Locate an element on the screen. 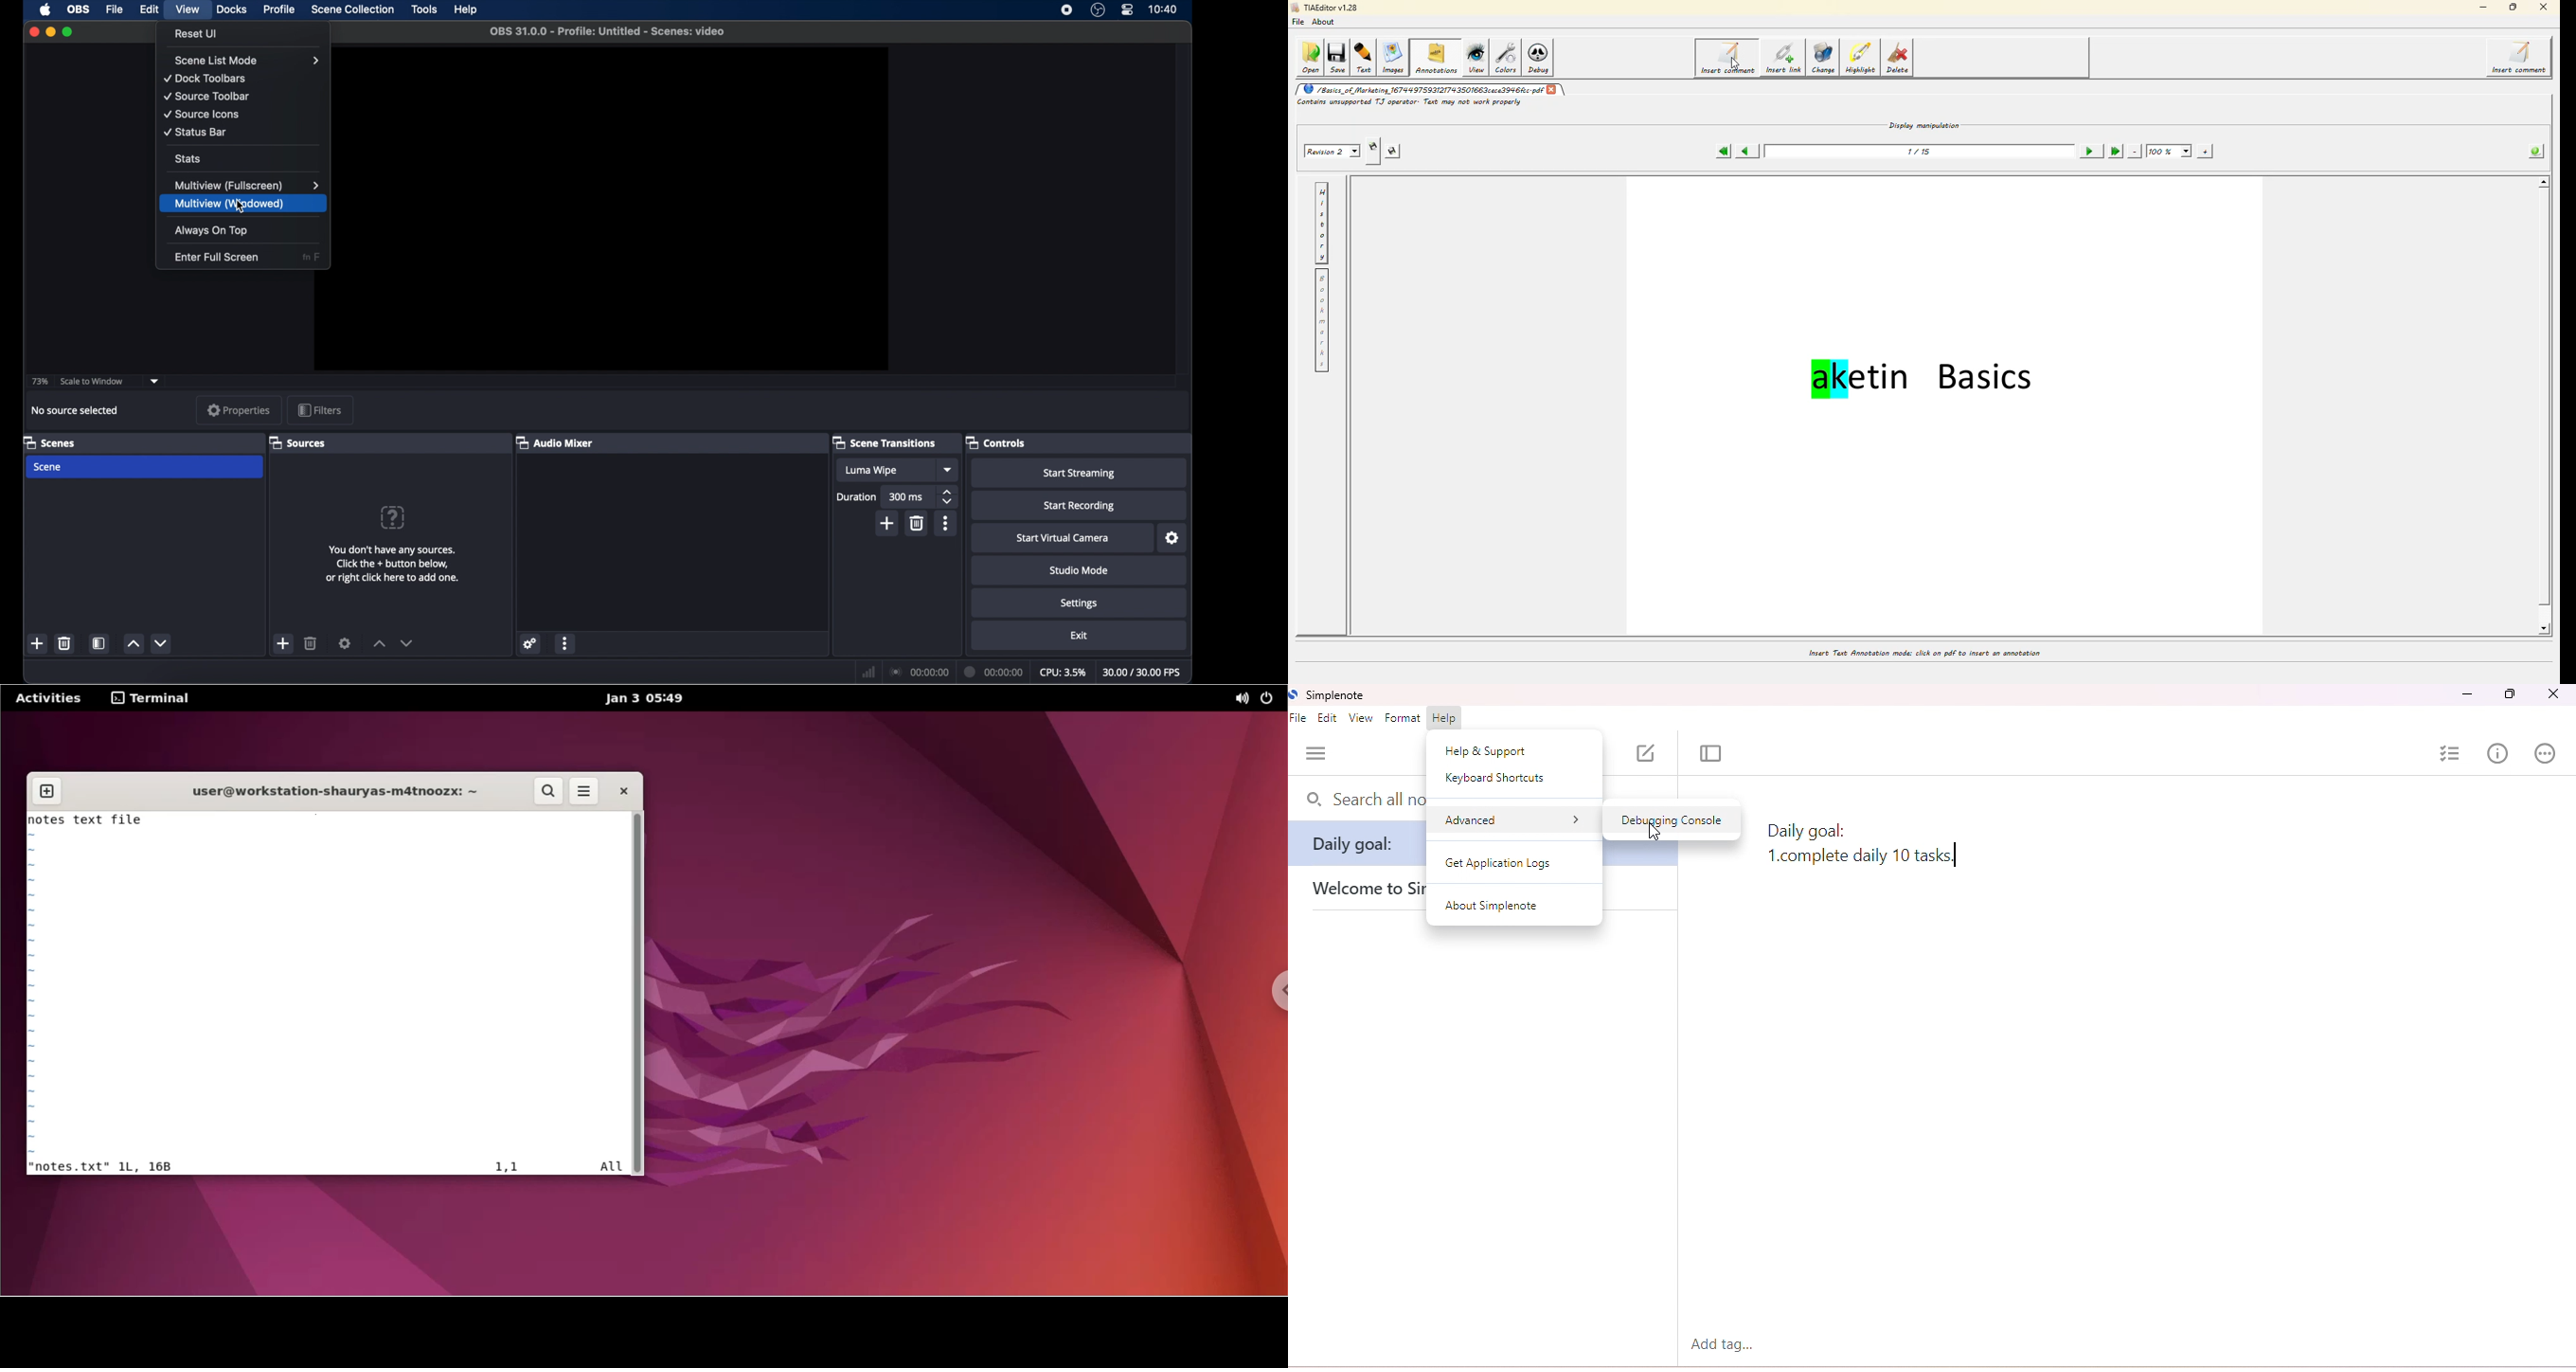 This screenshot has width=2576, height=1372. always on top is located at coordinates (212, 231).